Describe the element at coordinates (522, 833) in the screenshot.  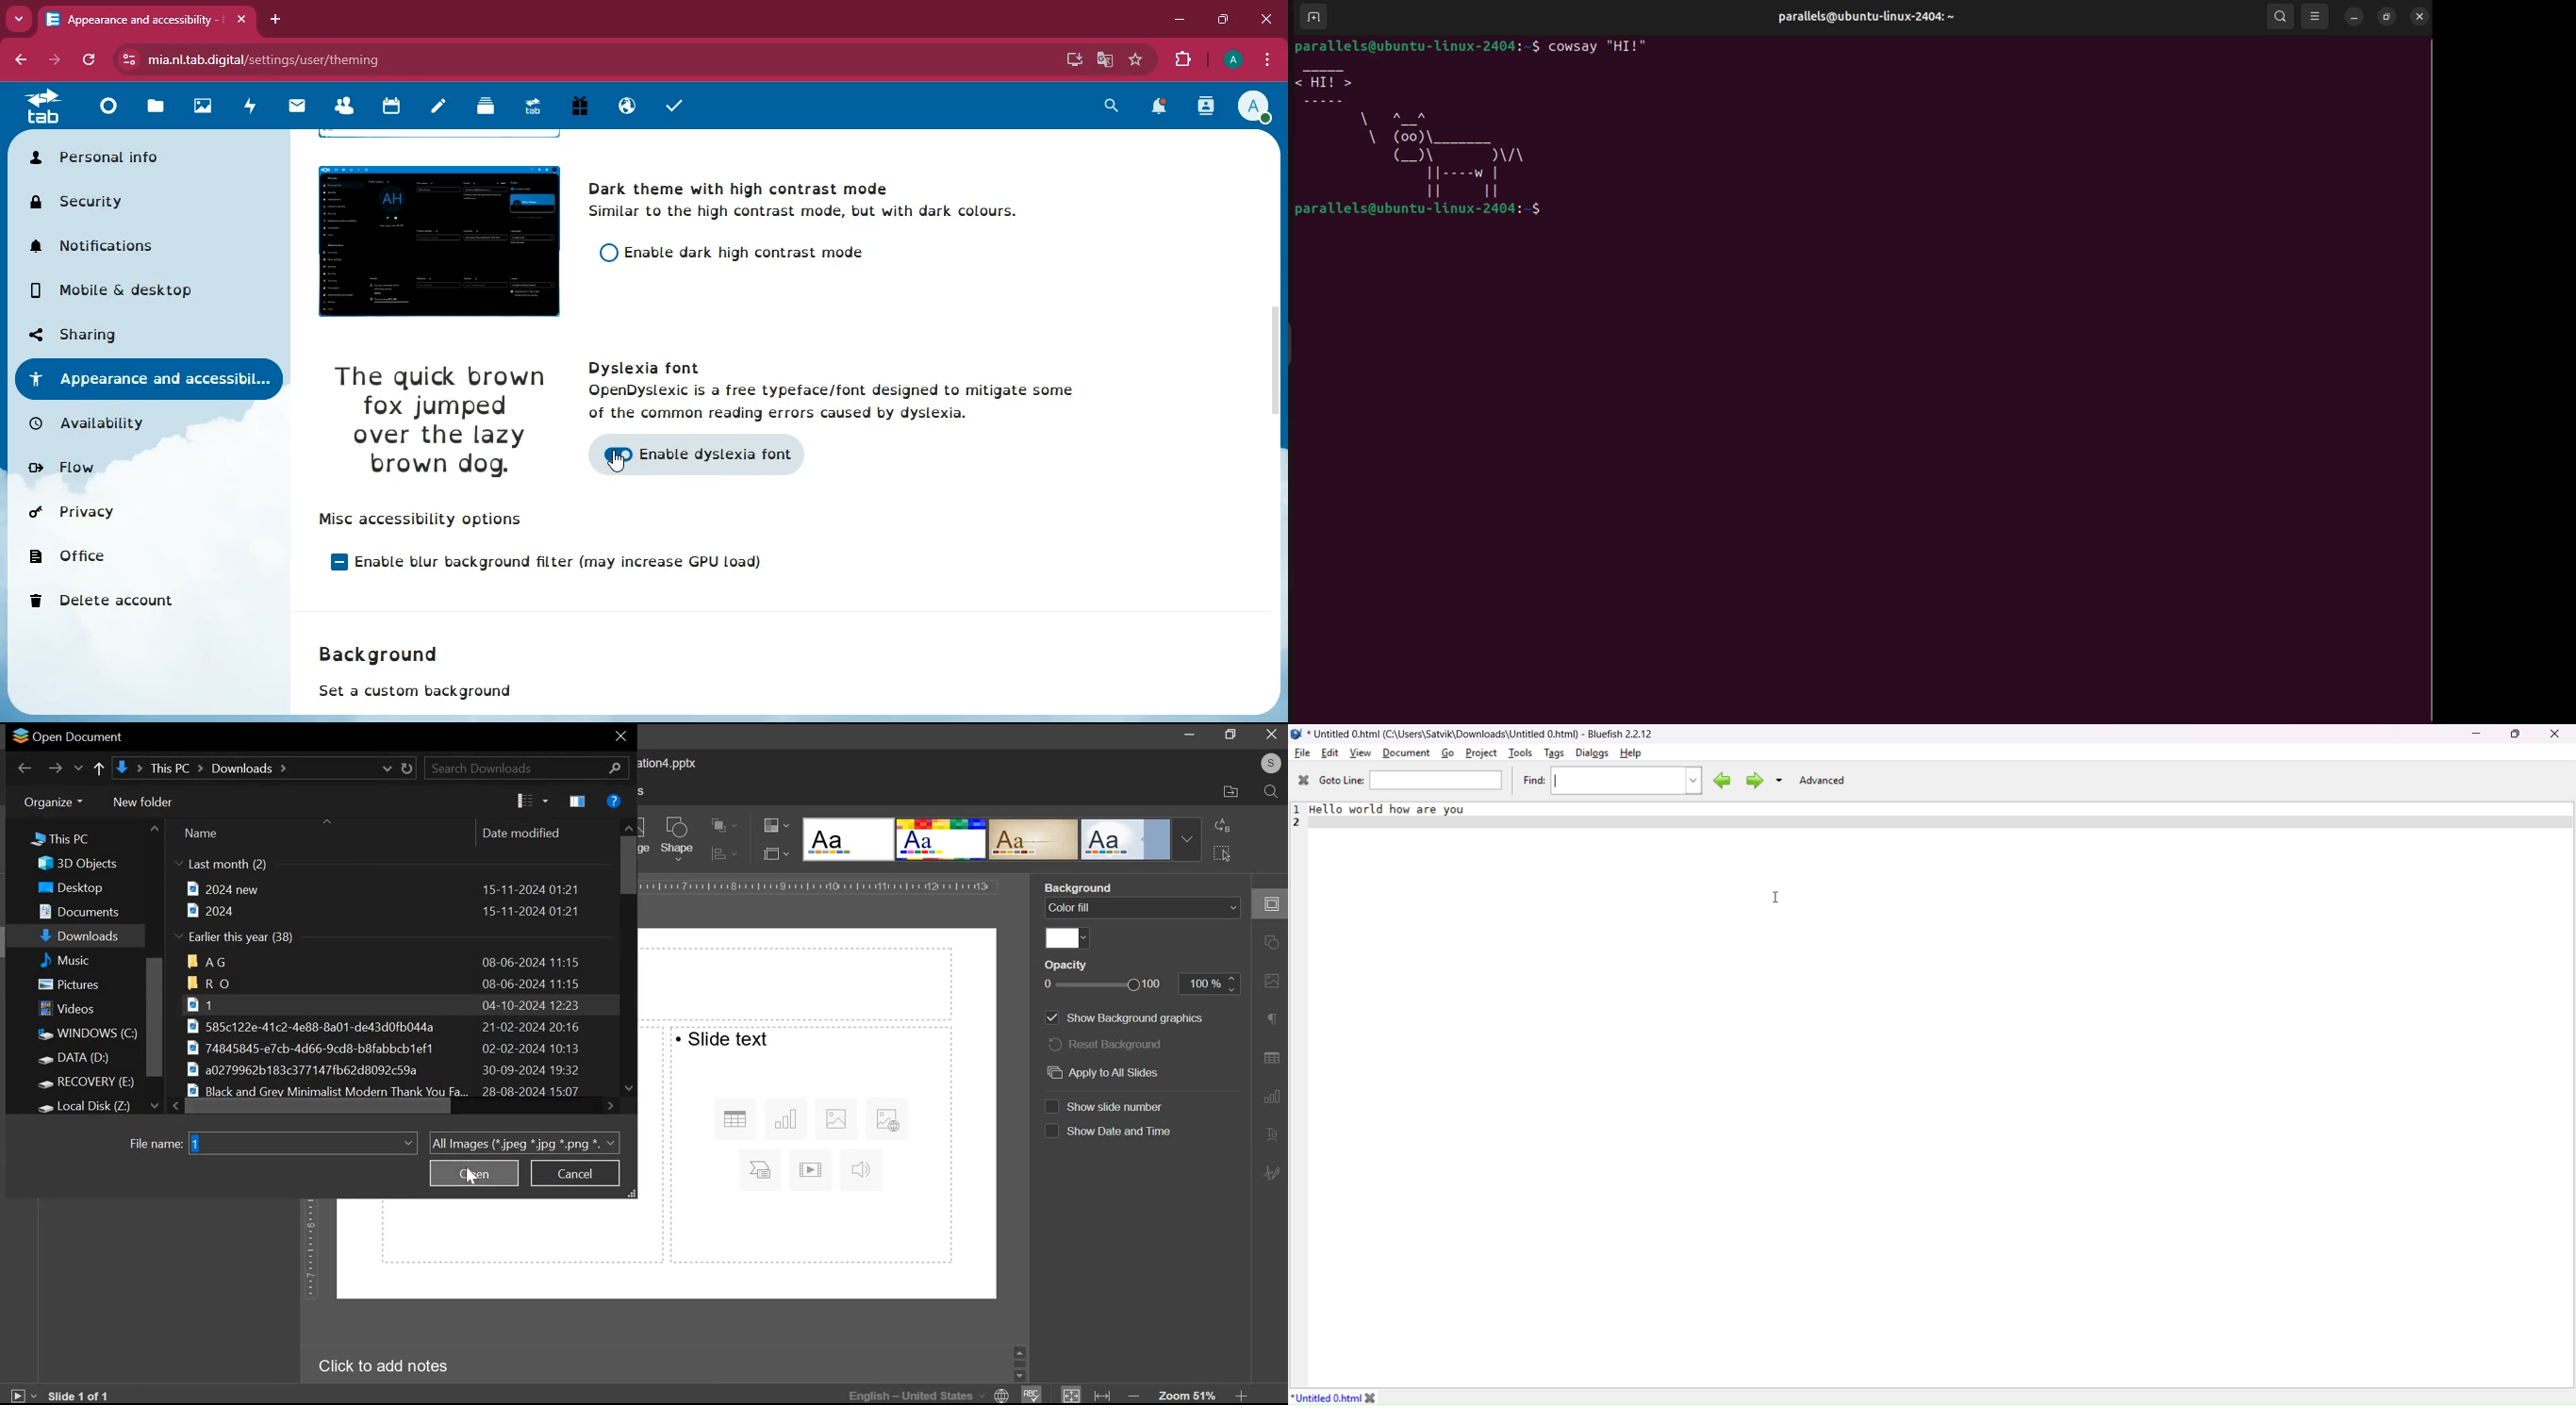
I see `date modified` at that location.